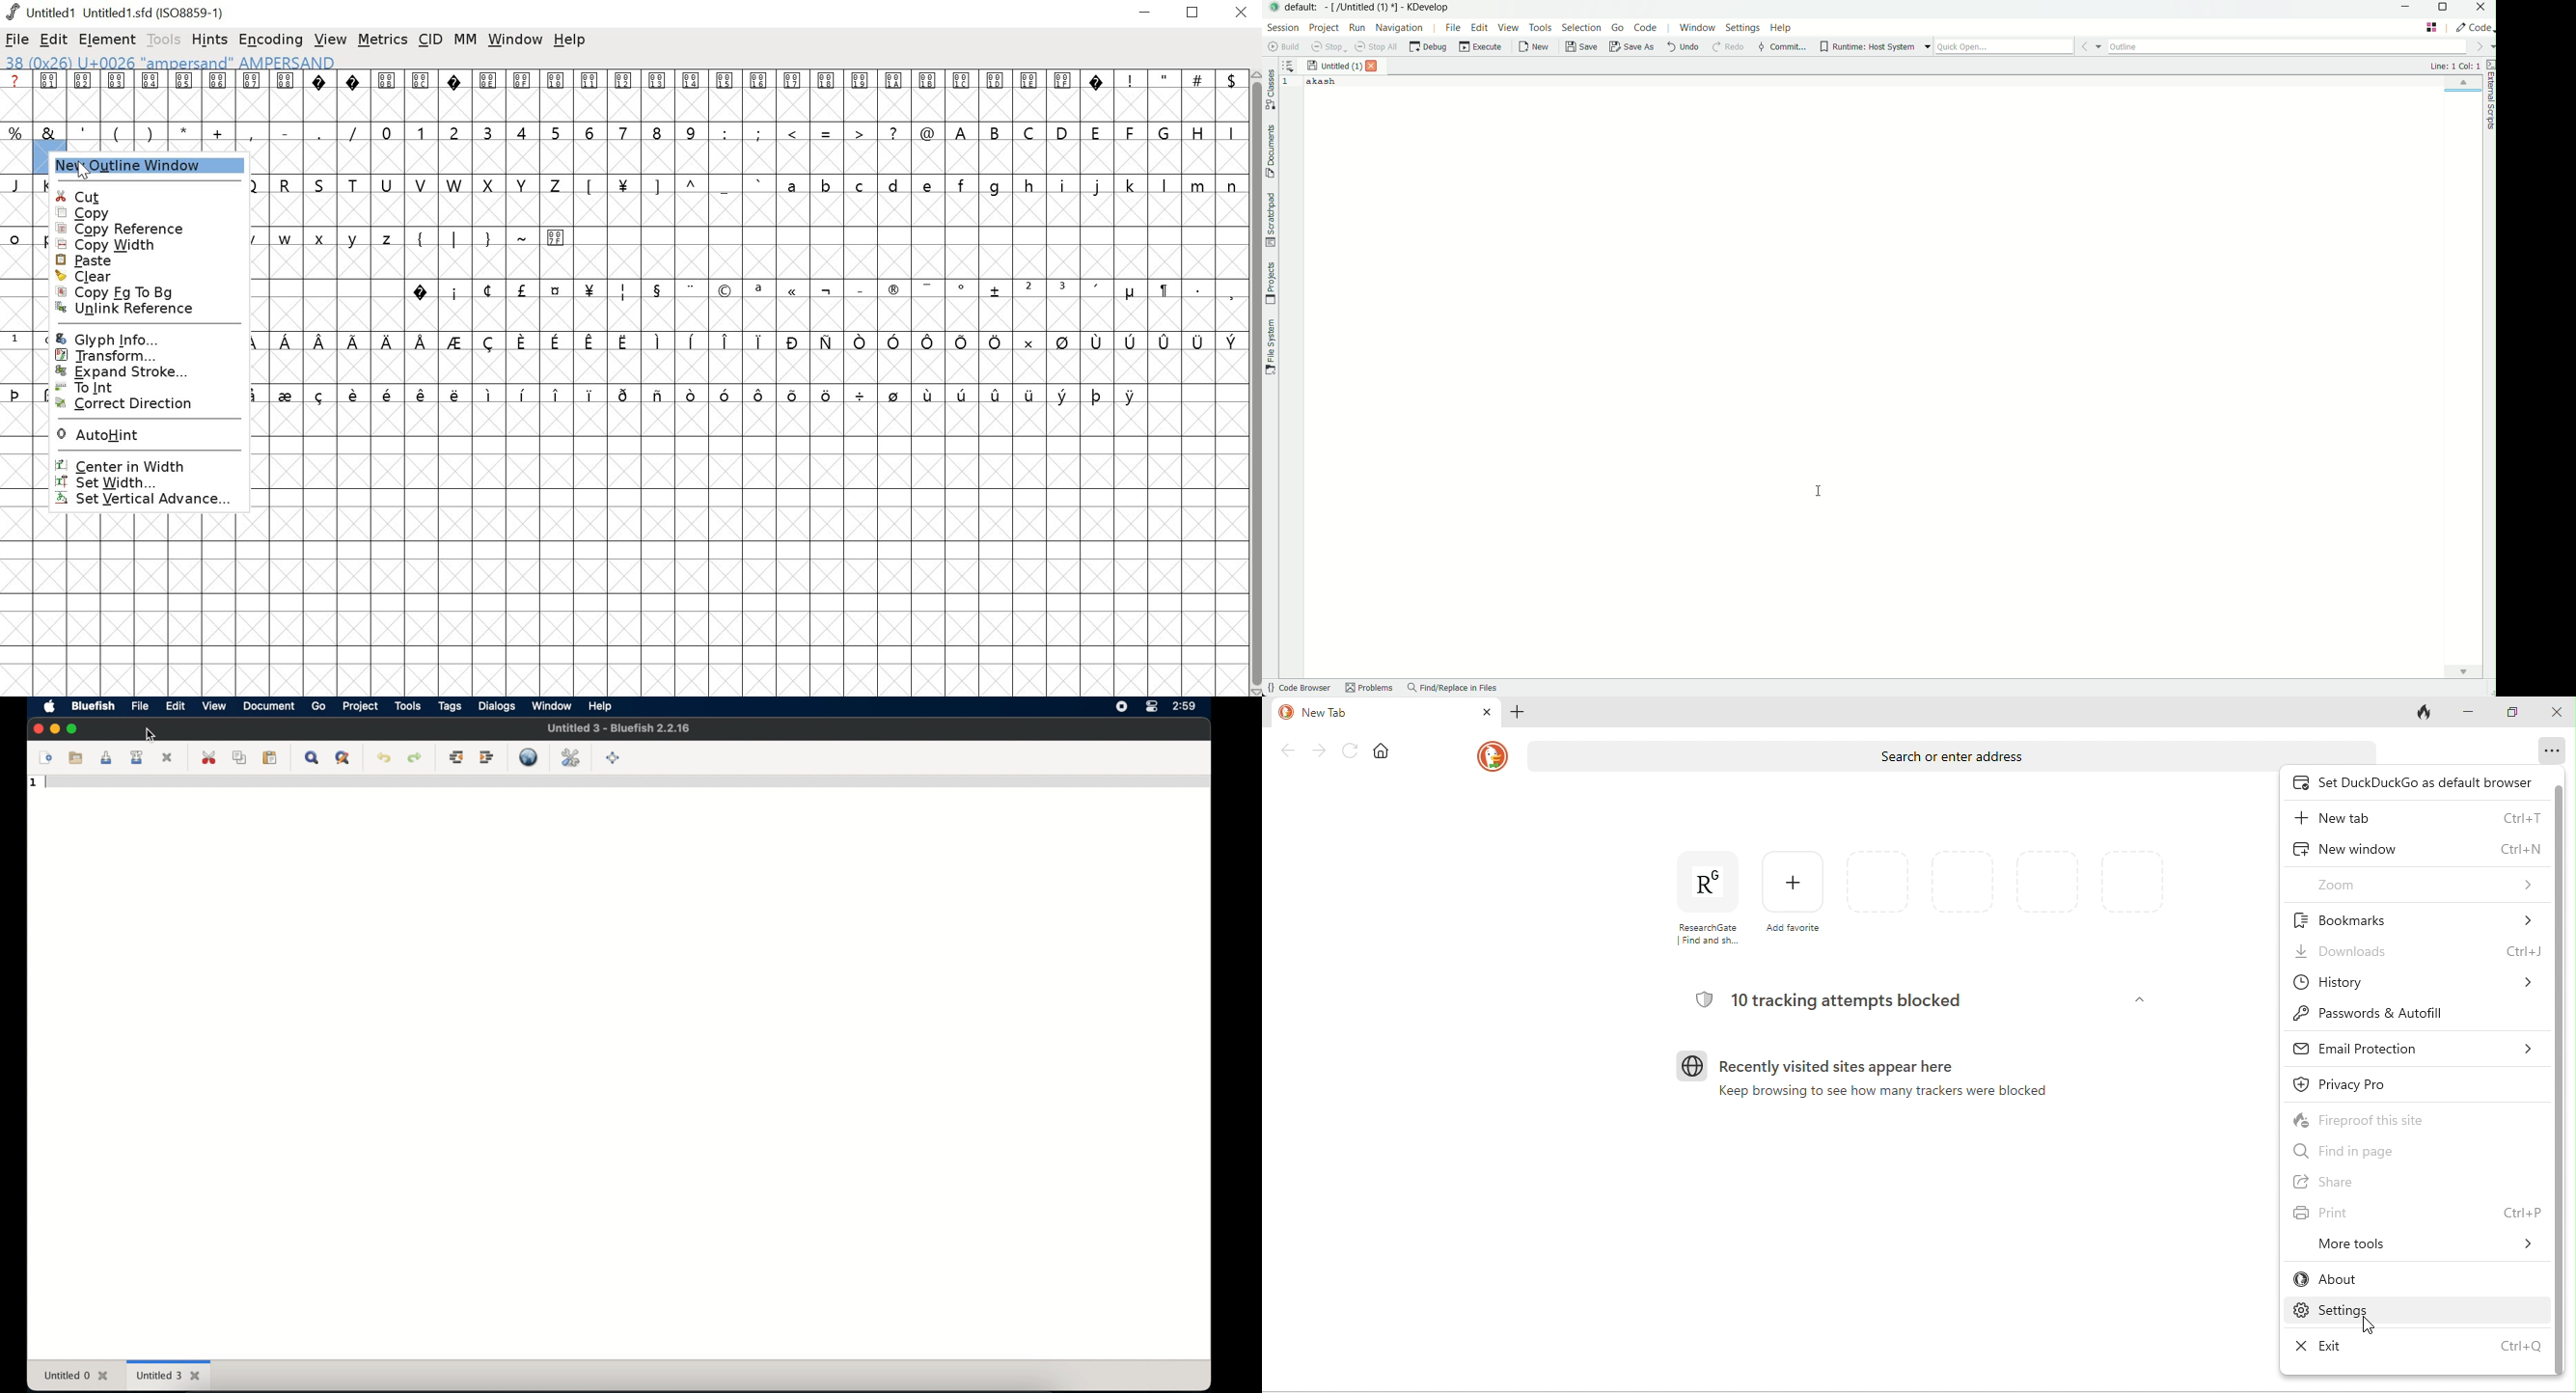  What do you see at coordinates (556, 132) in the screenshot?
I see `5` at bounding box center [556, 132].